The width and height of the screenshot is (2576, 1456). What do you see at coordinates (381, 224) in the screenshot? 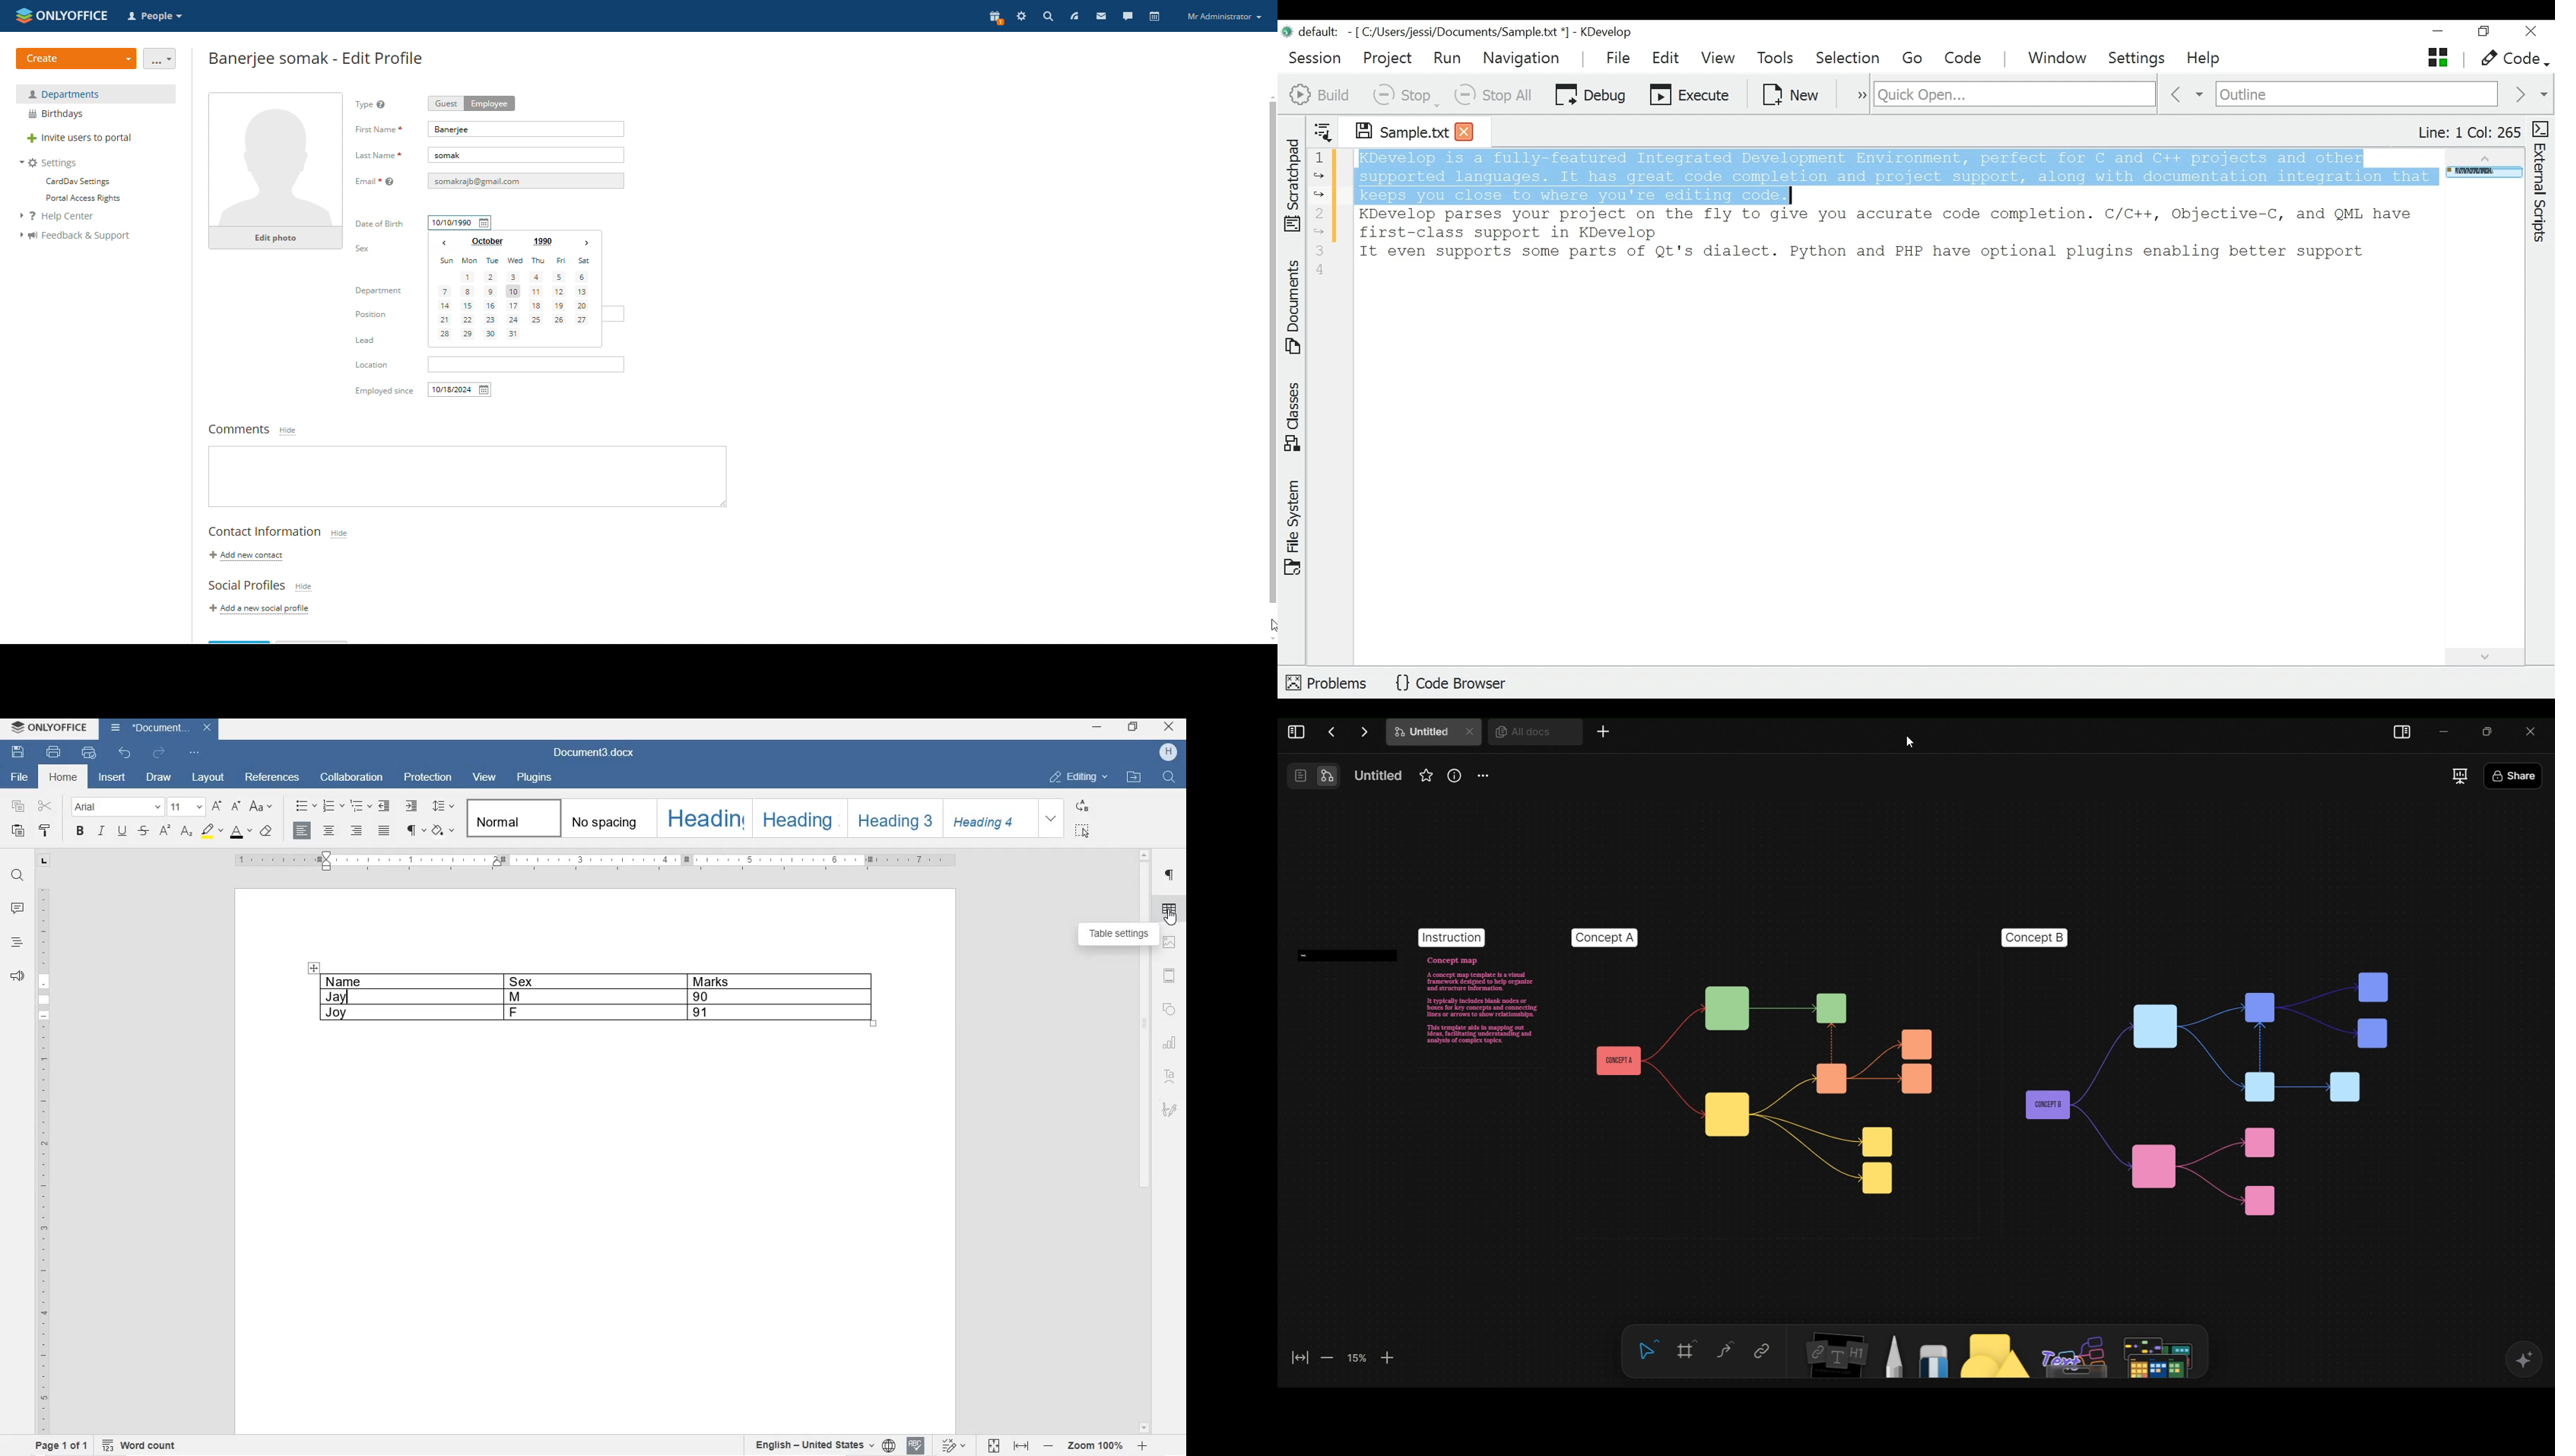
I see `date of birth` at bounding box center [381, 224].